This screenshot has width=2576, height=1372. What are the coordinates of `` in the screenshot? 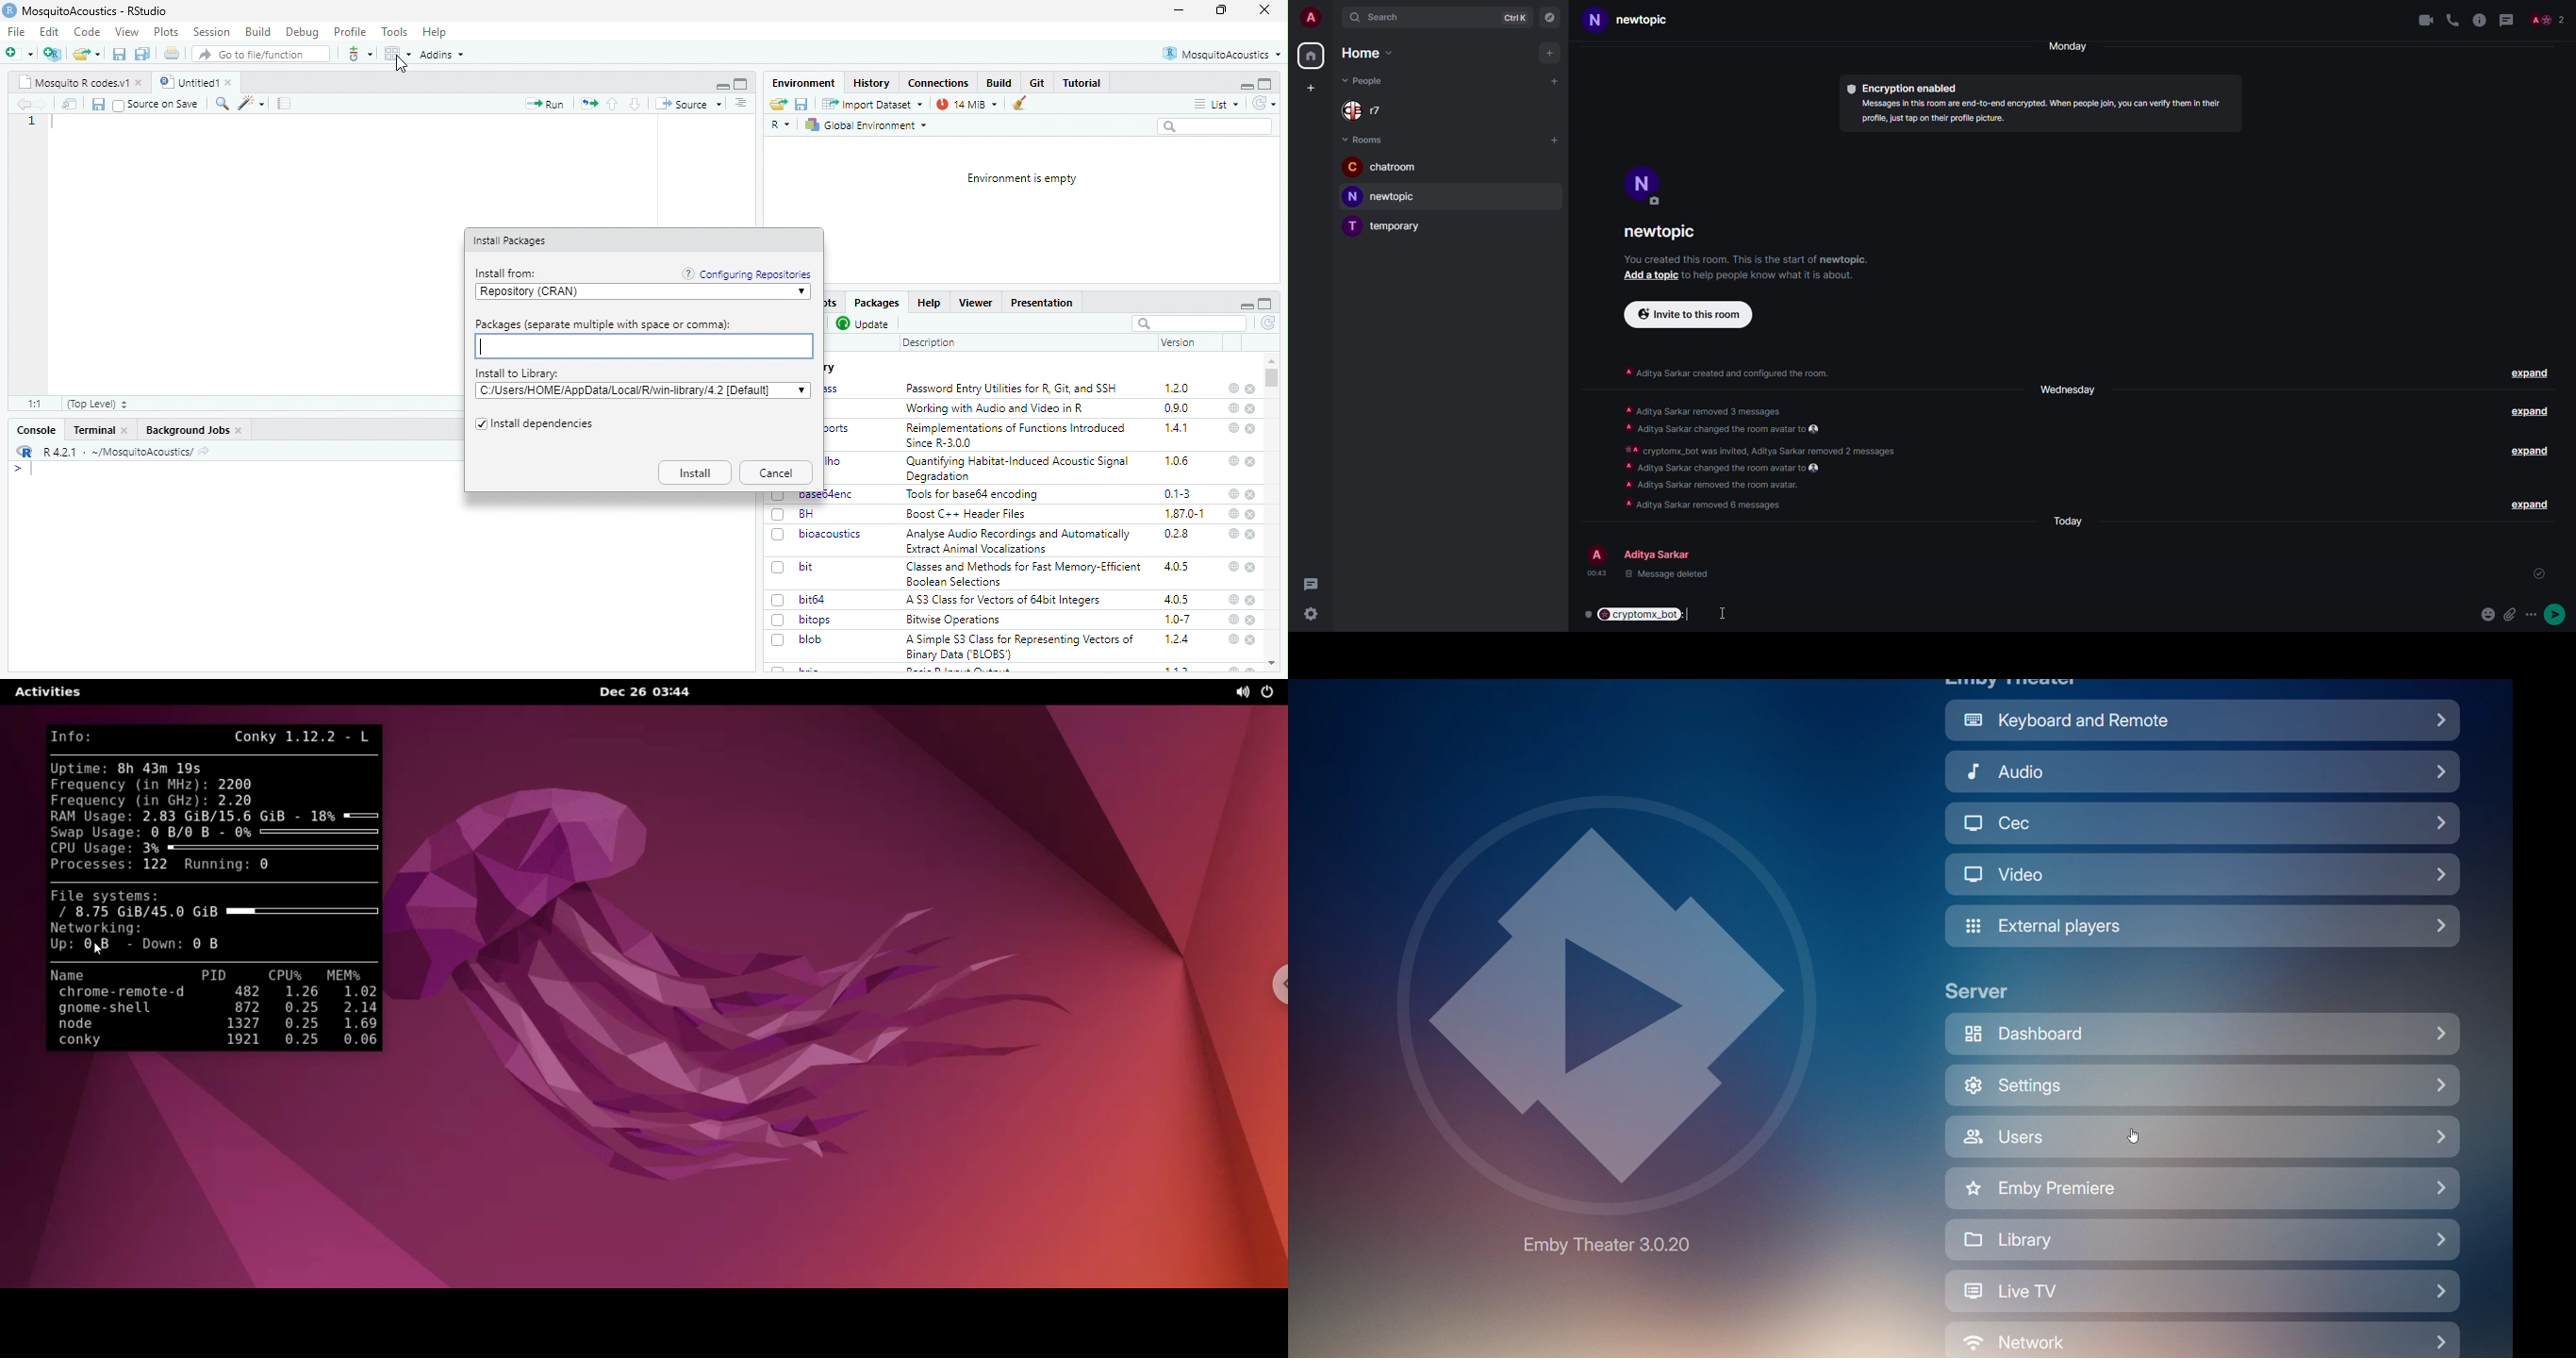 It's located at (1001, 82).